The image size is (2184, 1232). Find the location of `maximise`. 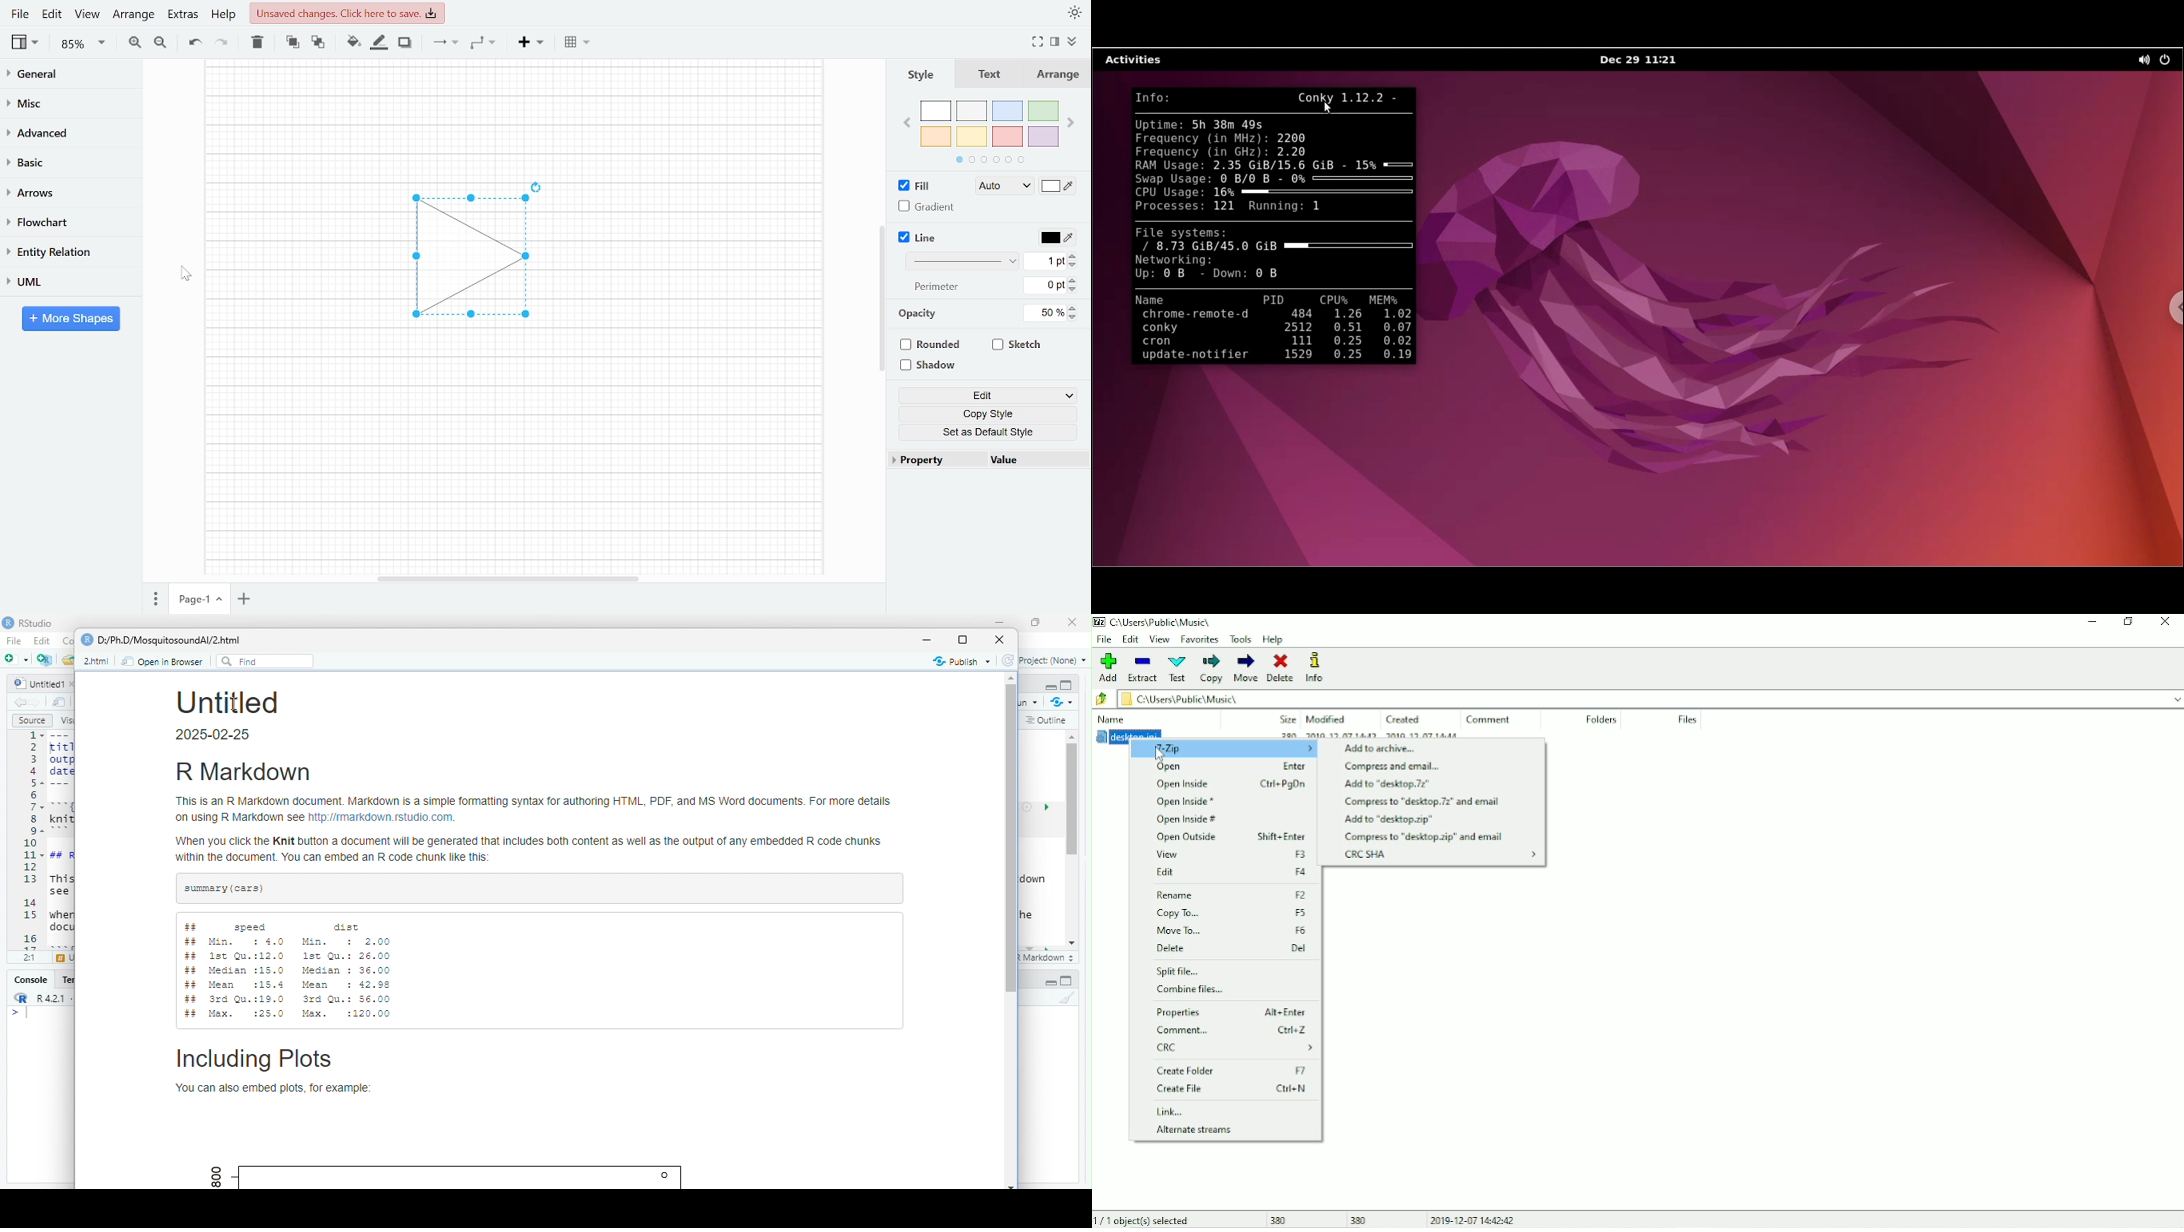

maximise is located at coordinates (962, 640).